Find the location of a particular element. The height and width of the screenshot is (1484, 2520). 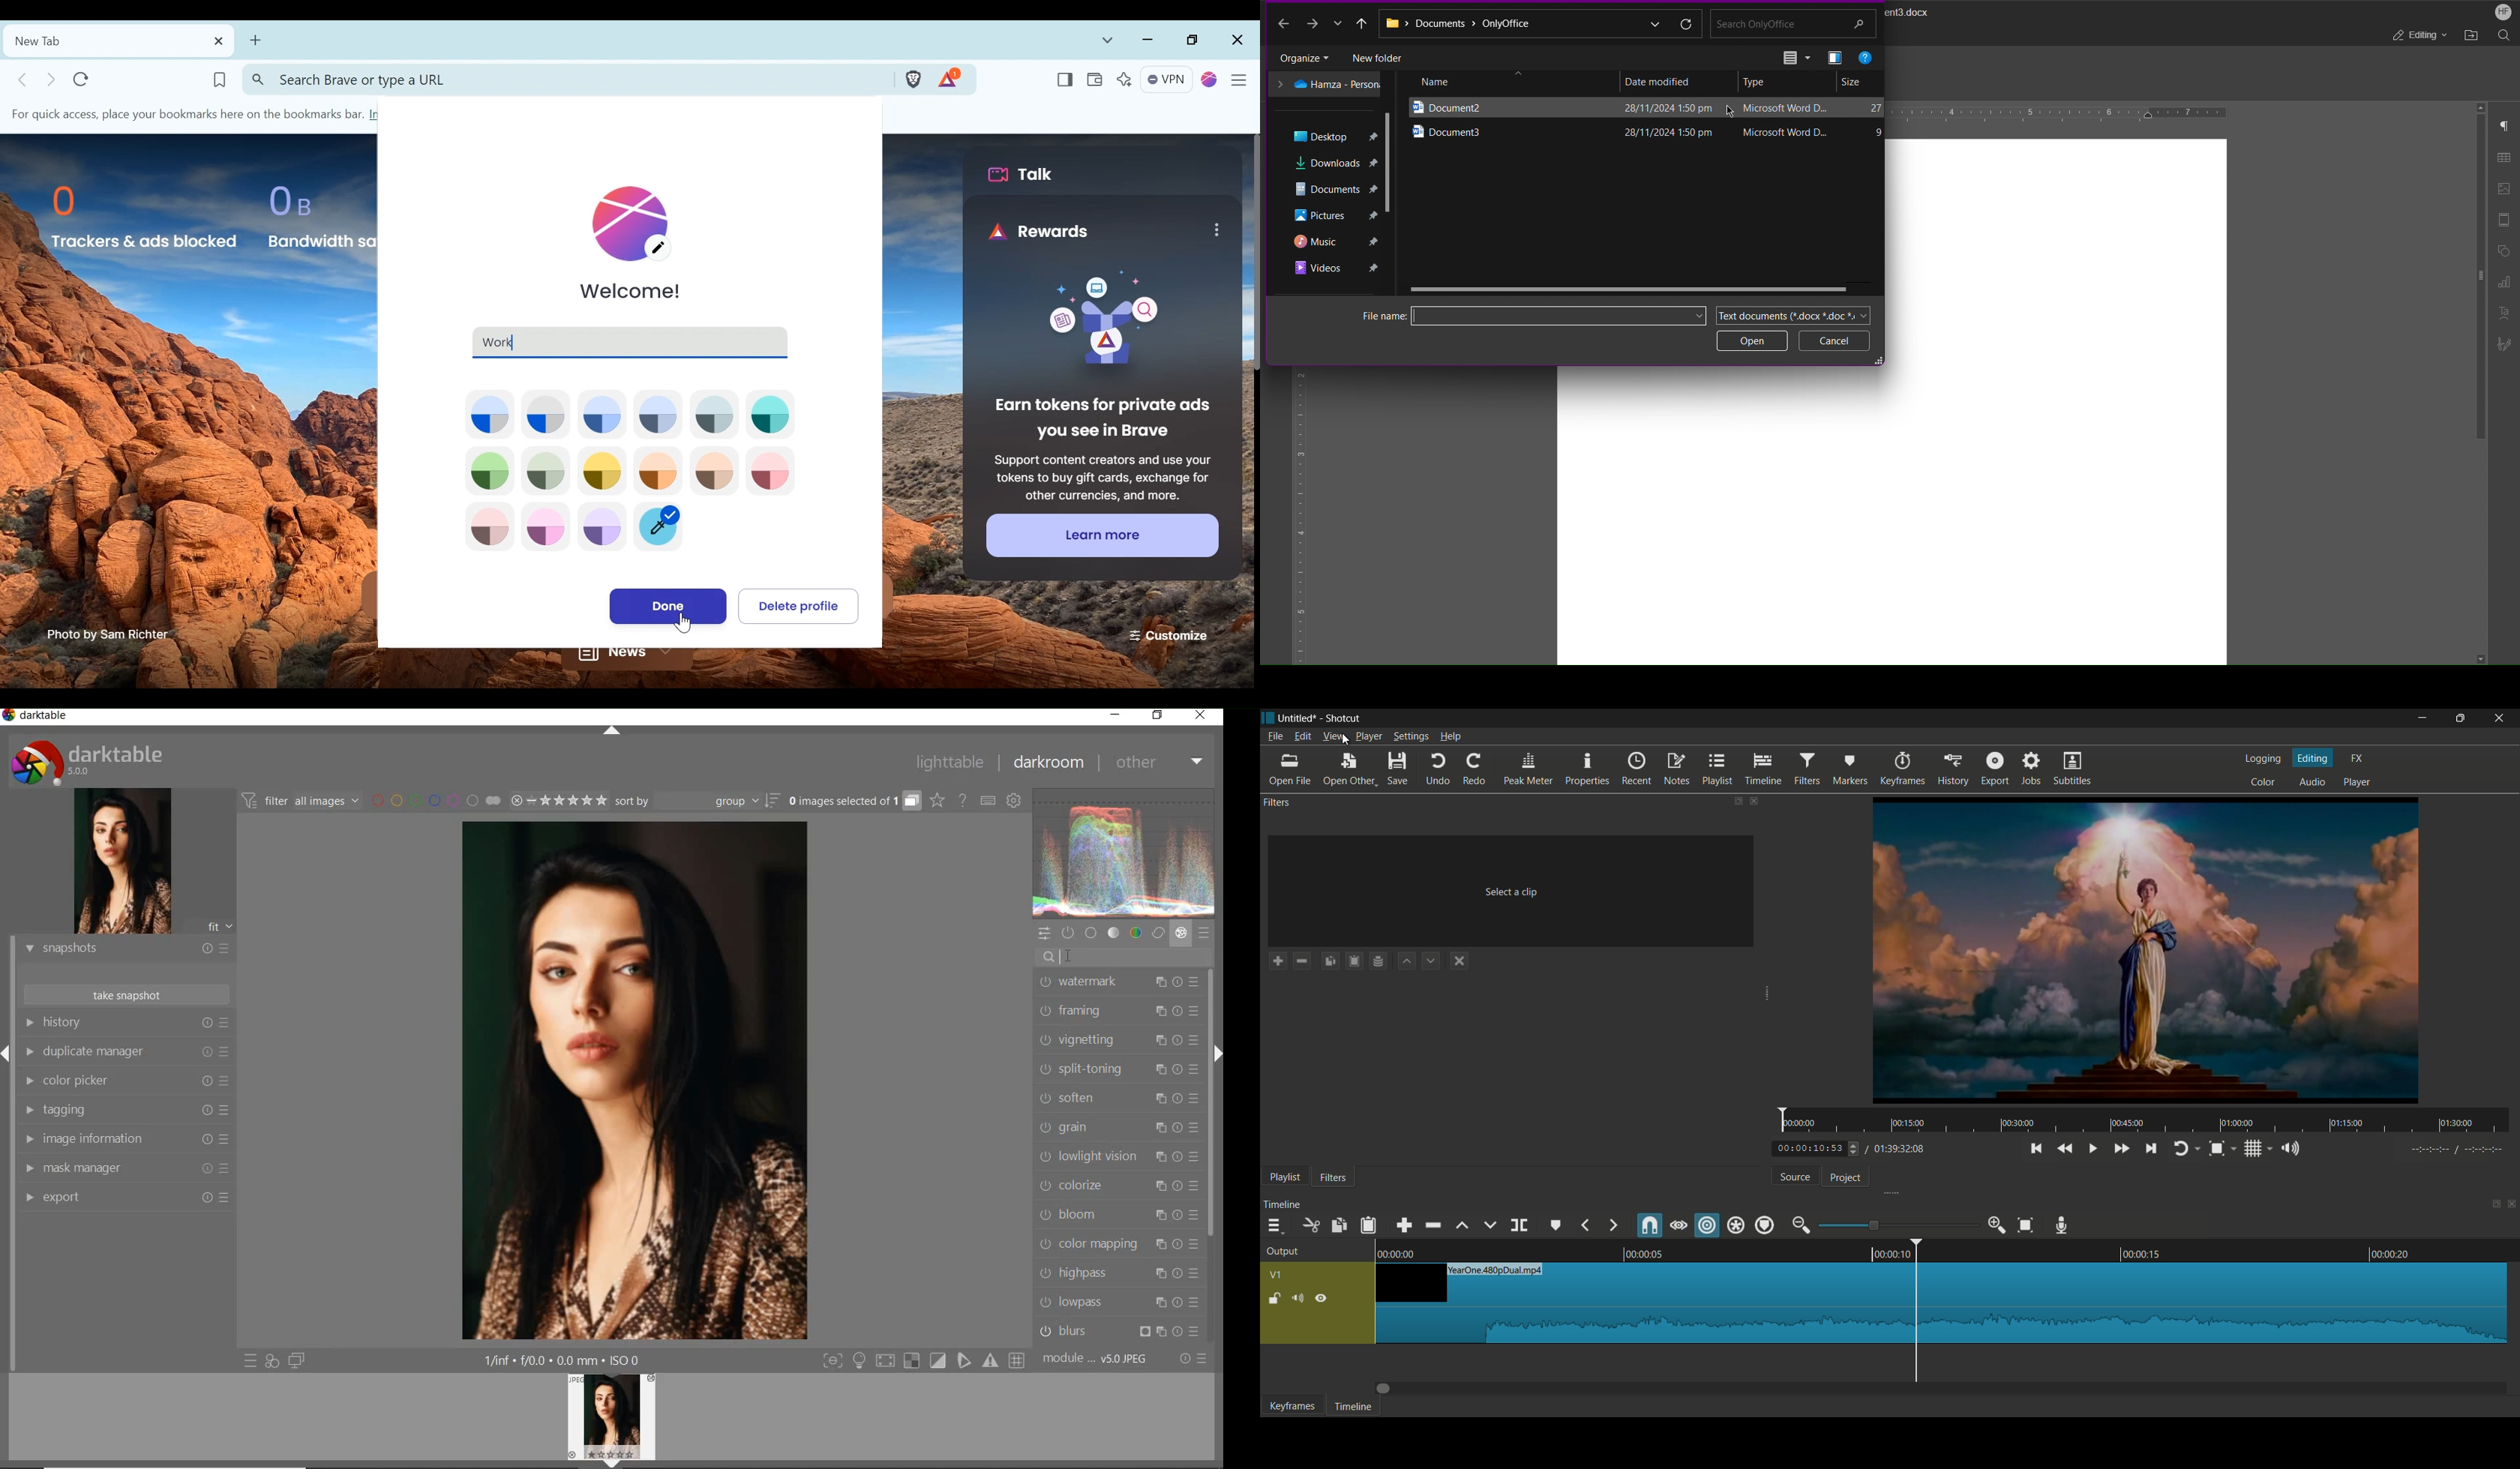

save filter set is located at coordinates (1379, 961).